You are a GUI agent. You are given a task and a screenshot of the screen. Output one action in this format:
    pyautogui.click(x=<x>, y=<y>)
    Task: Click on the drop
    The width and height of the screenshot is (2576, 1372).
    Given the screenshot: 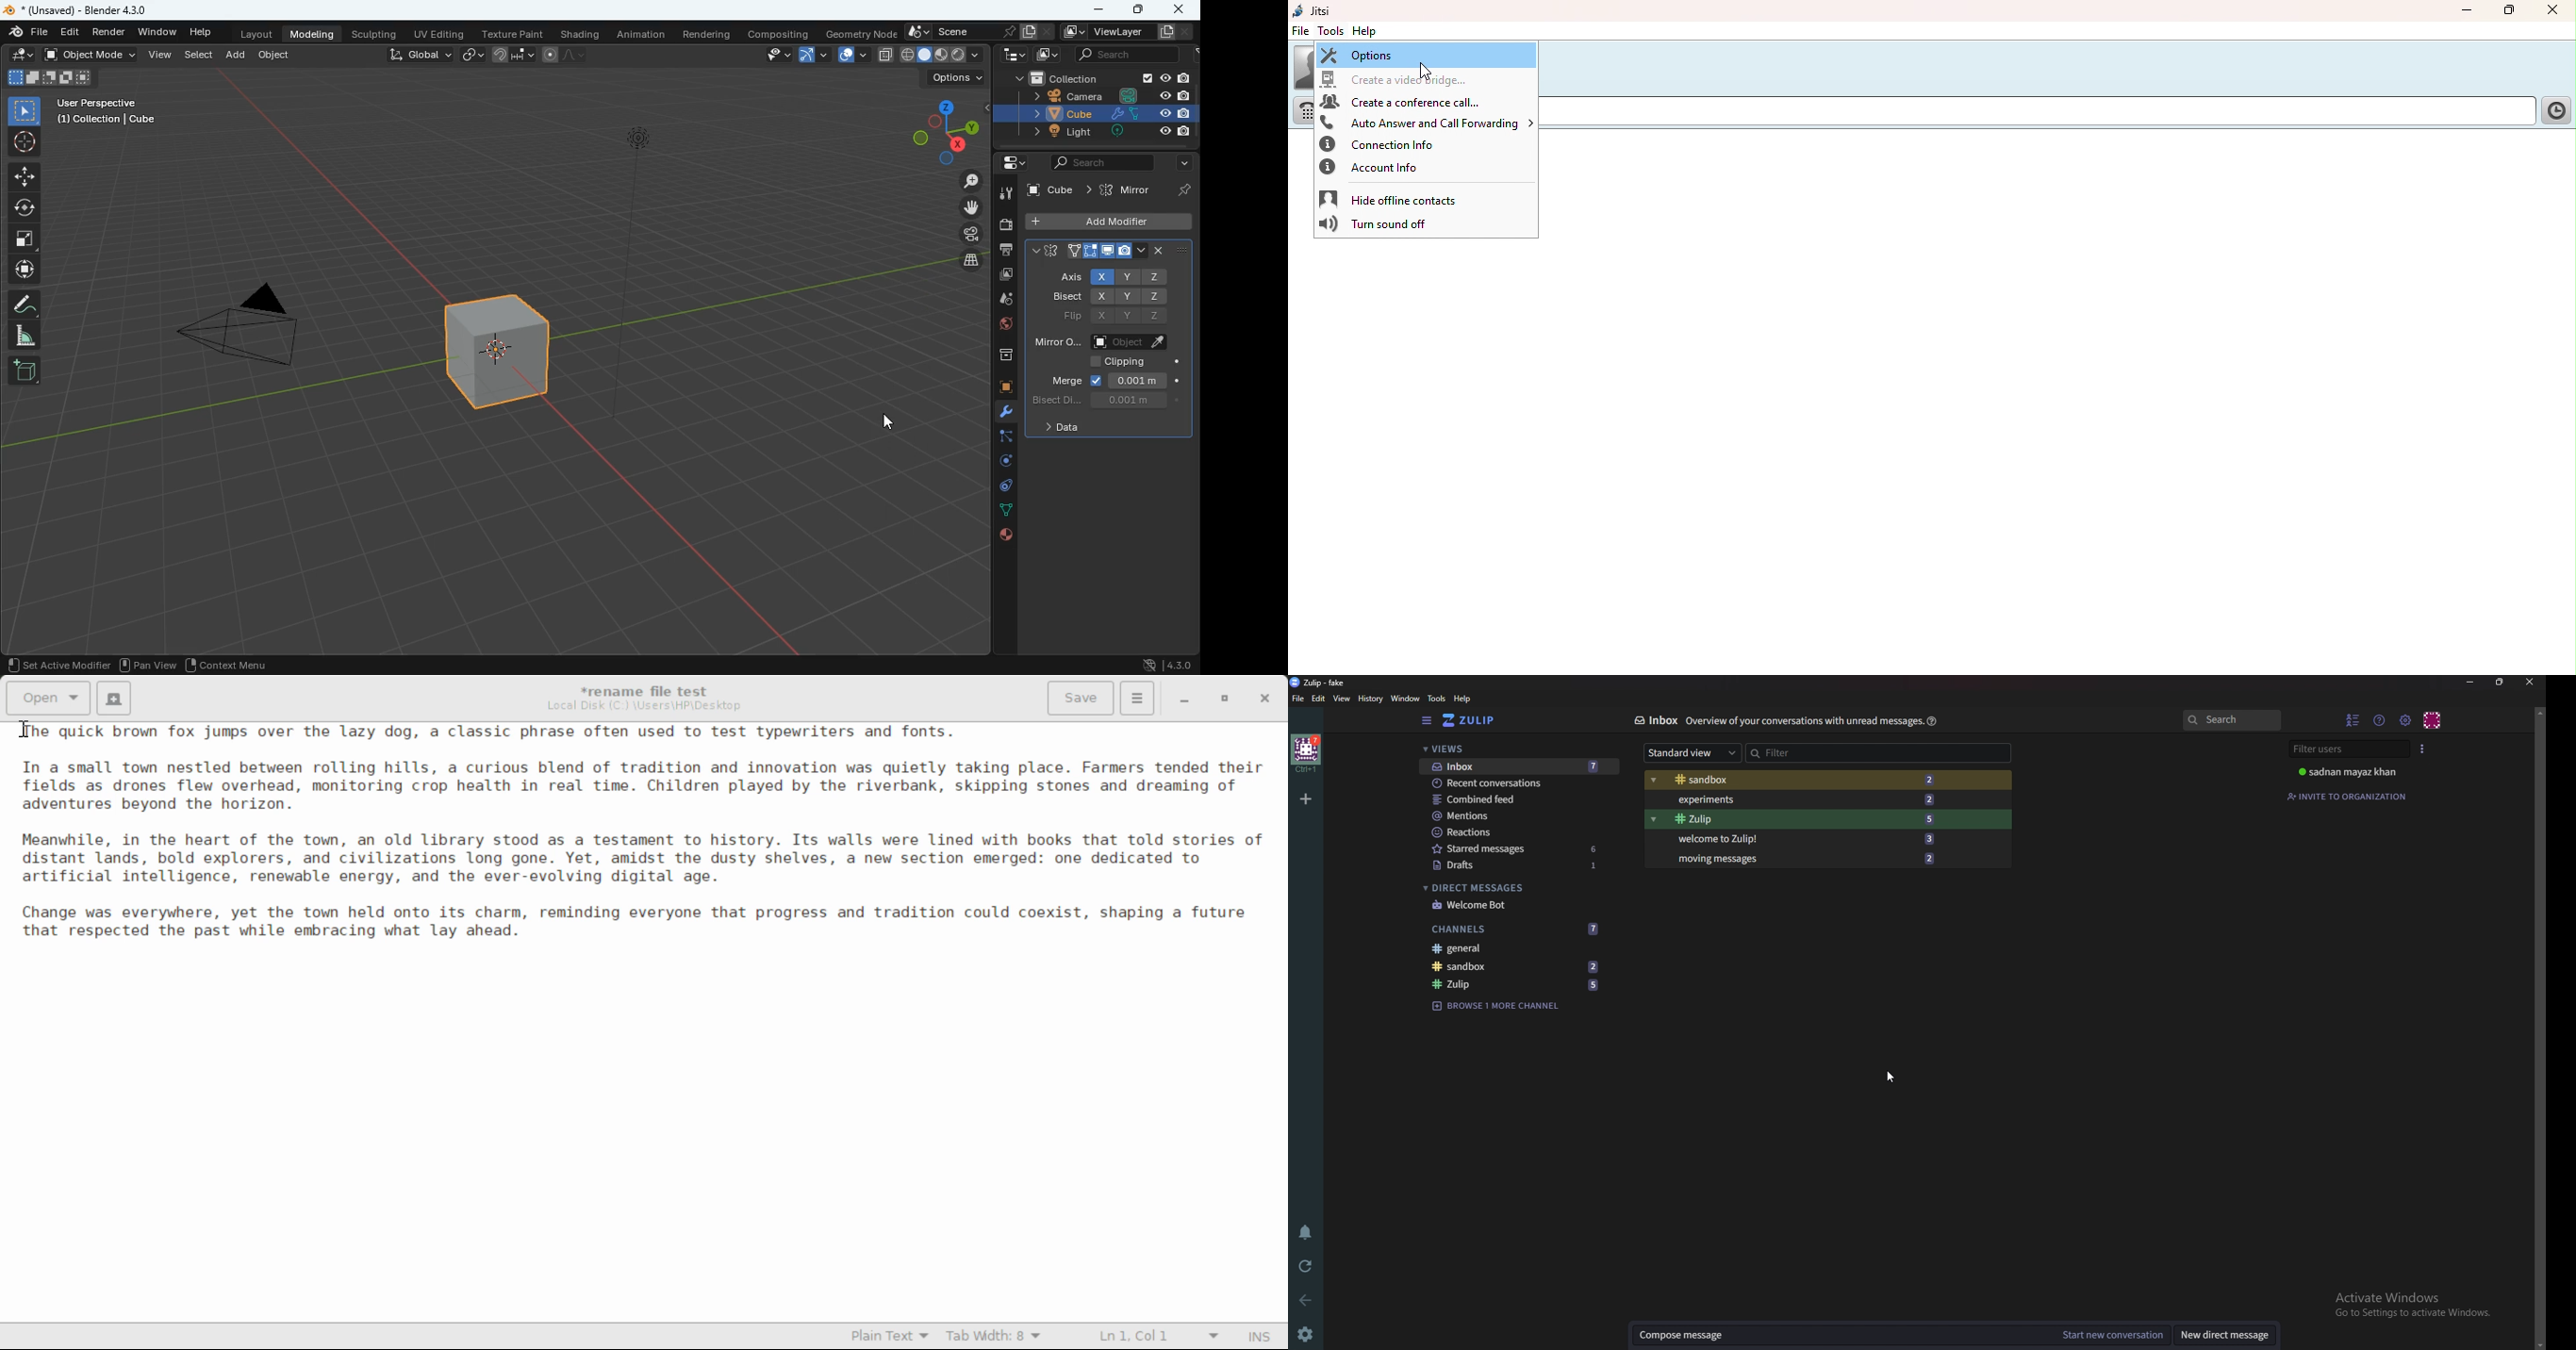 What is the action you would take?
    pyautogui.click(x=1005, y=301)
    